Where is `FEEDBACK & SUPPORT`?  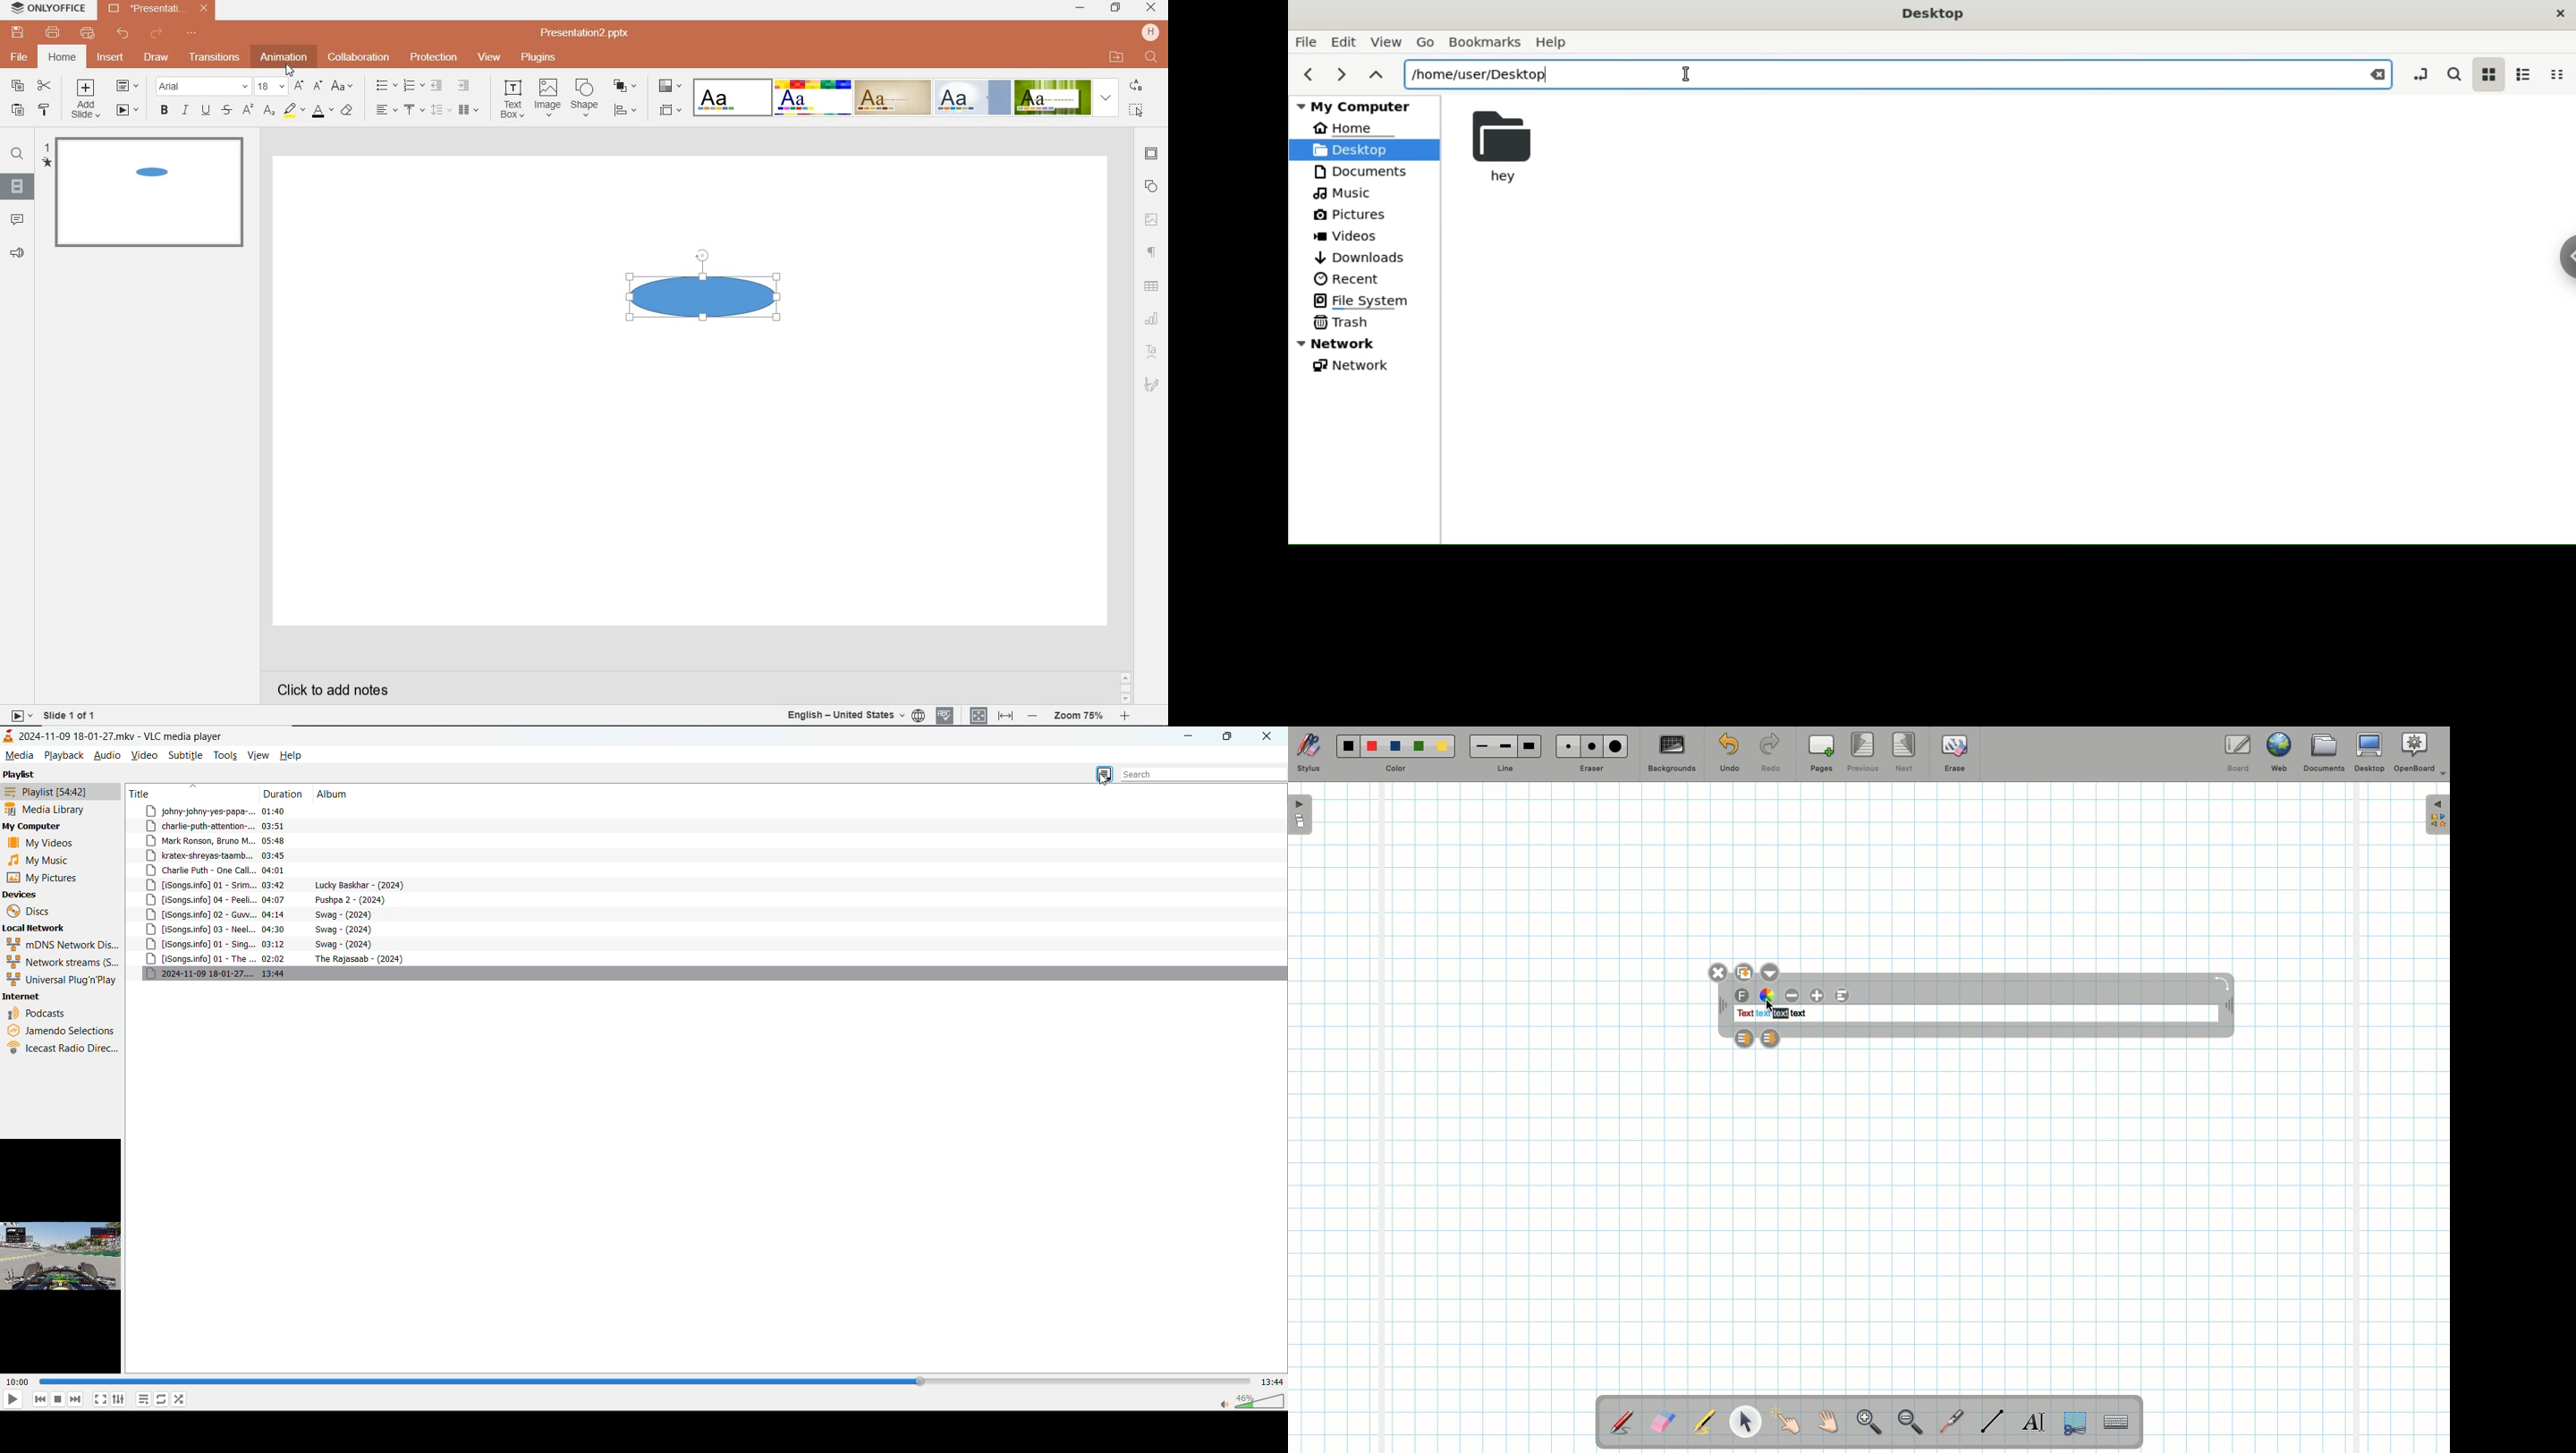
FEEDBACK & SUPPORT is located at coordinates (17, 254).